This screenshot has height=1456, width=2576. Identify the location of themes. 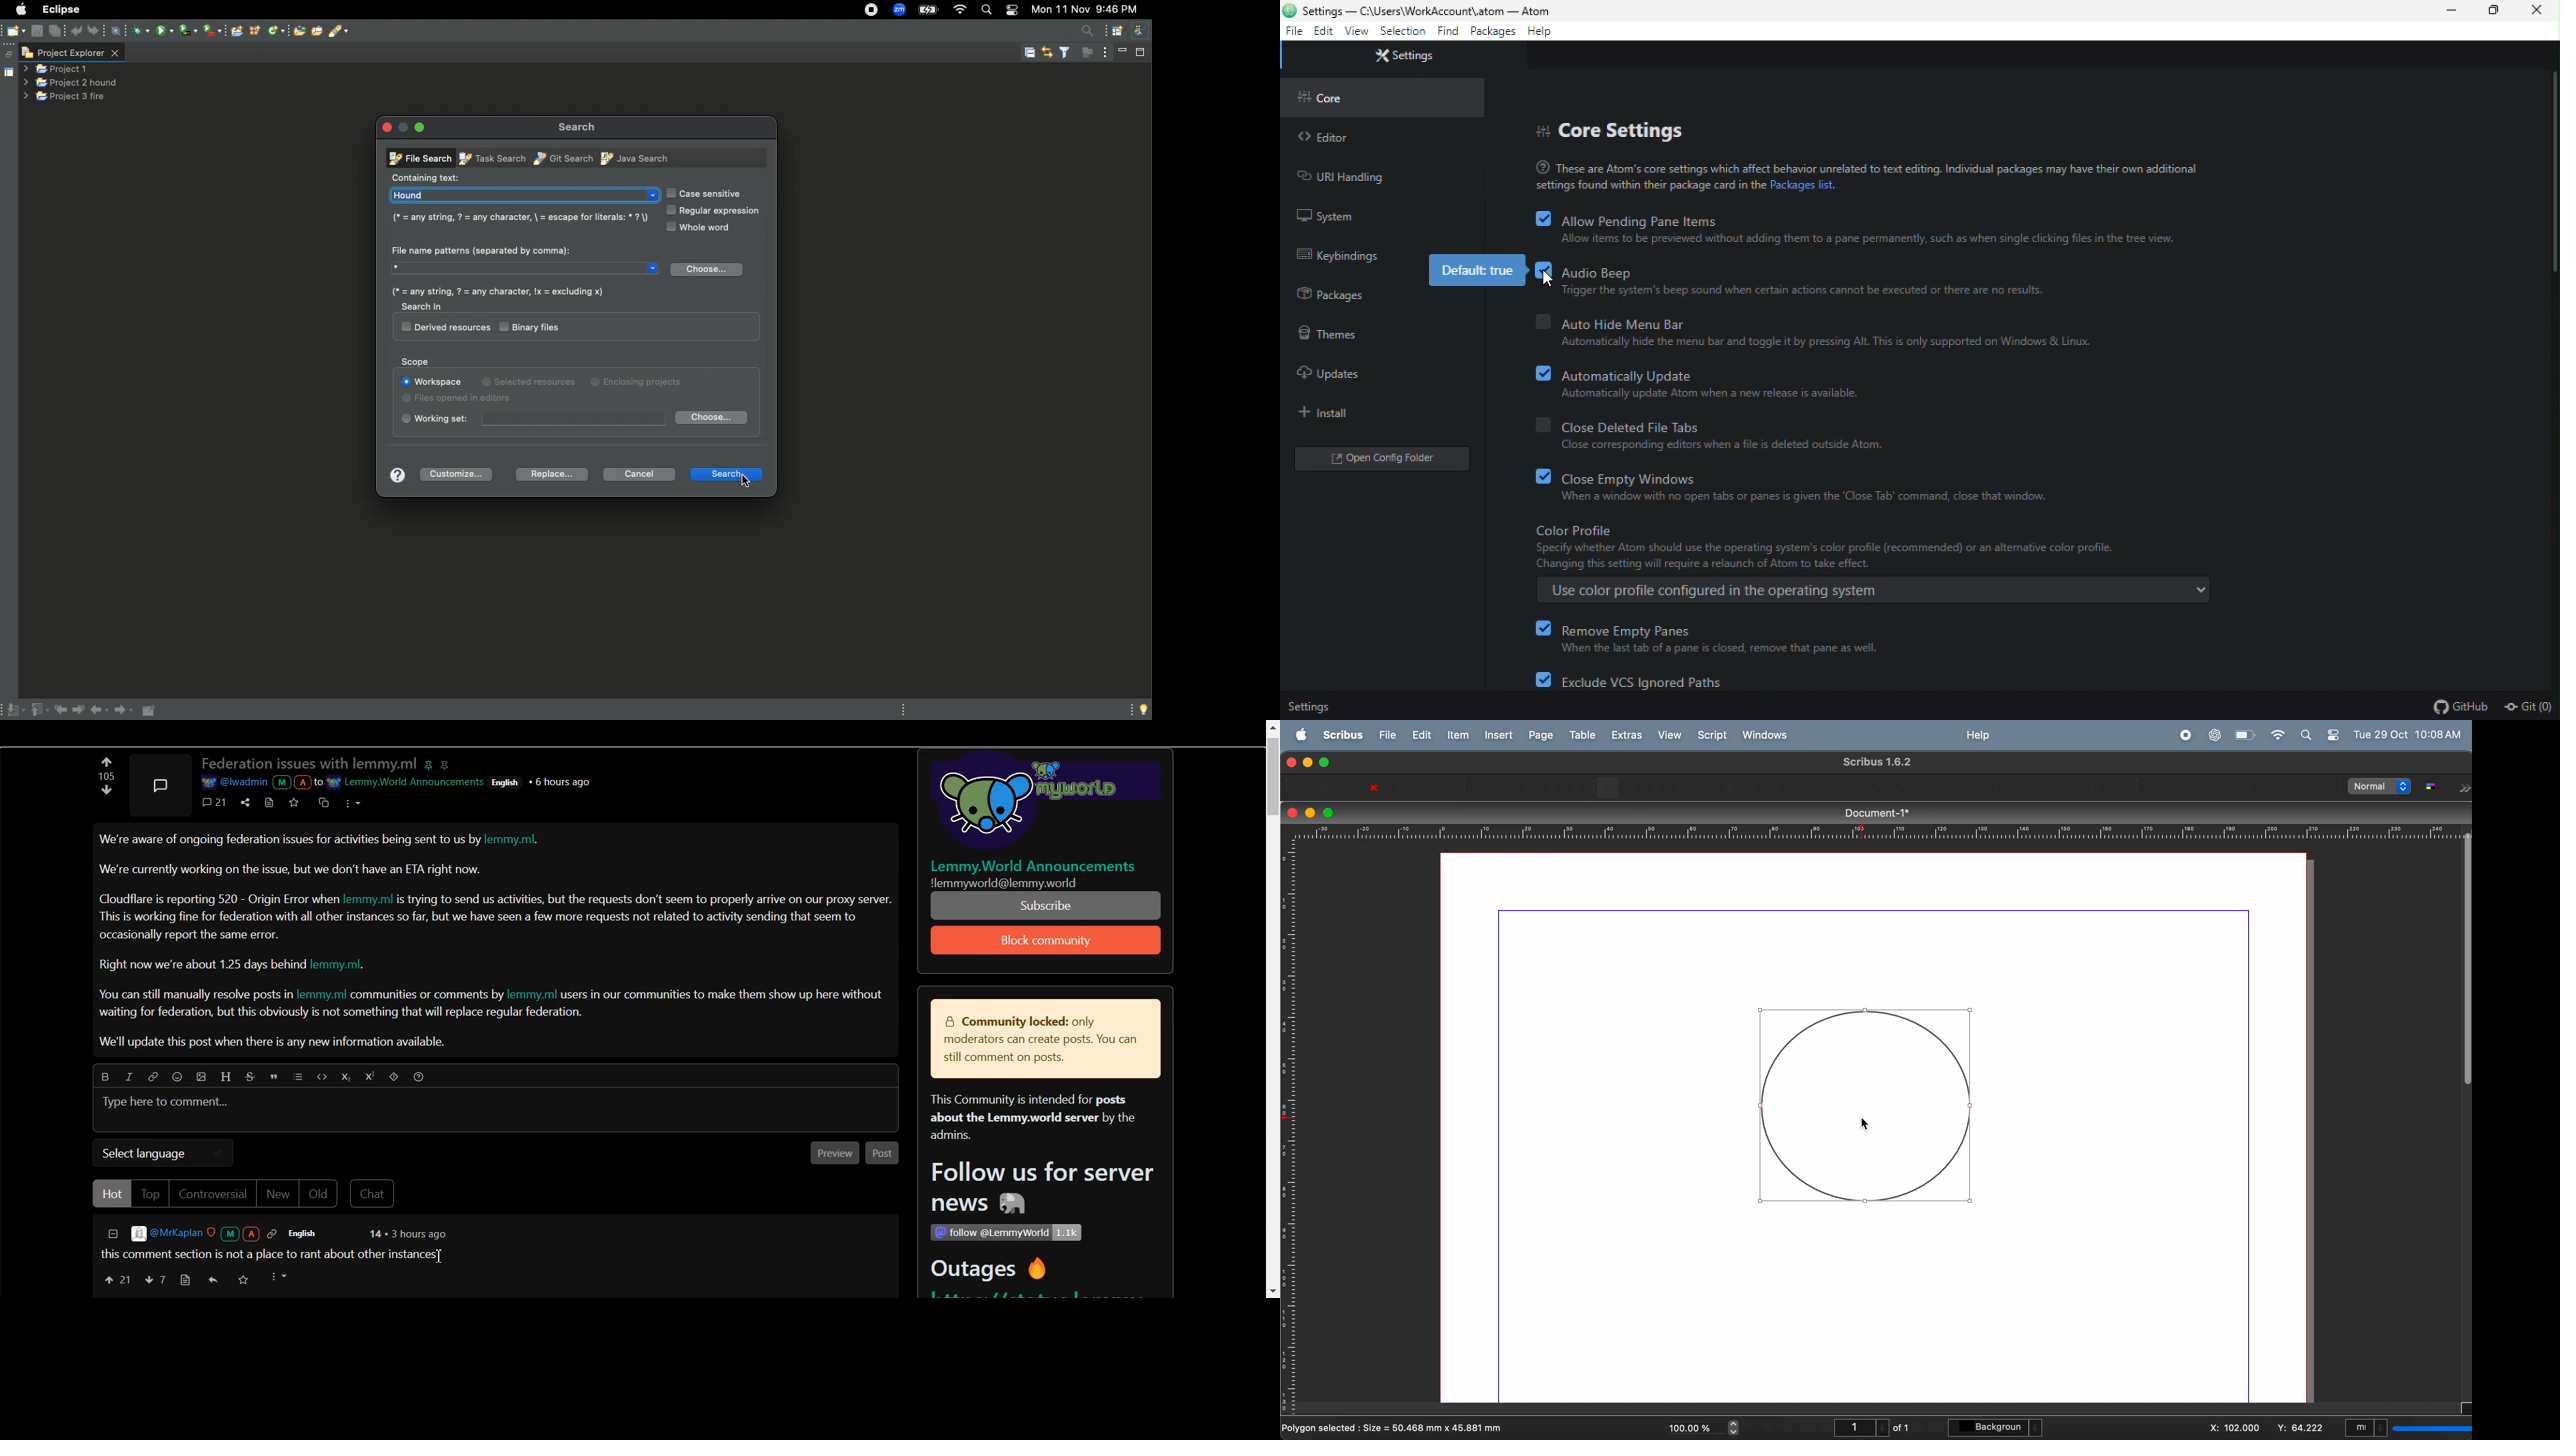
(1328, 334).